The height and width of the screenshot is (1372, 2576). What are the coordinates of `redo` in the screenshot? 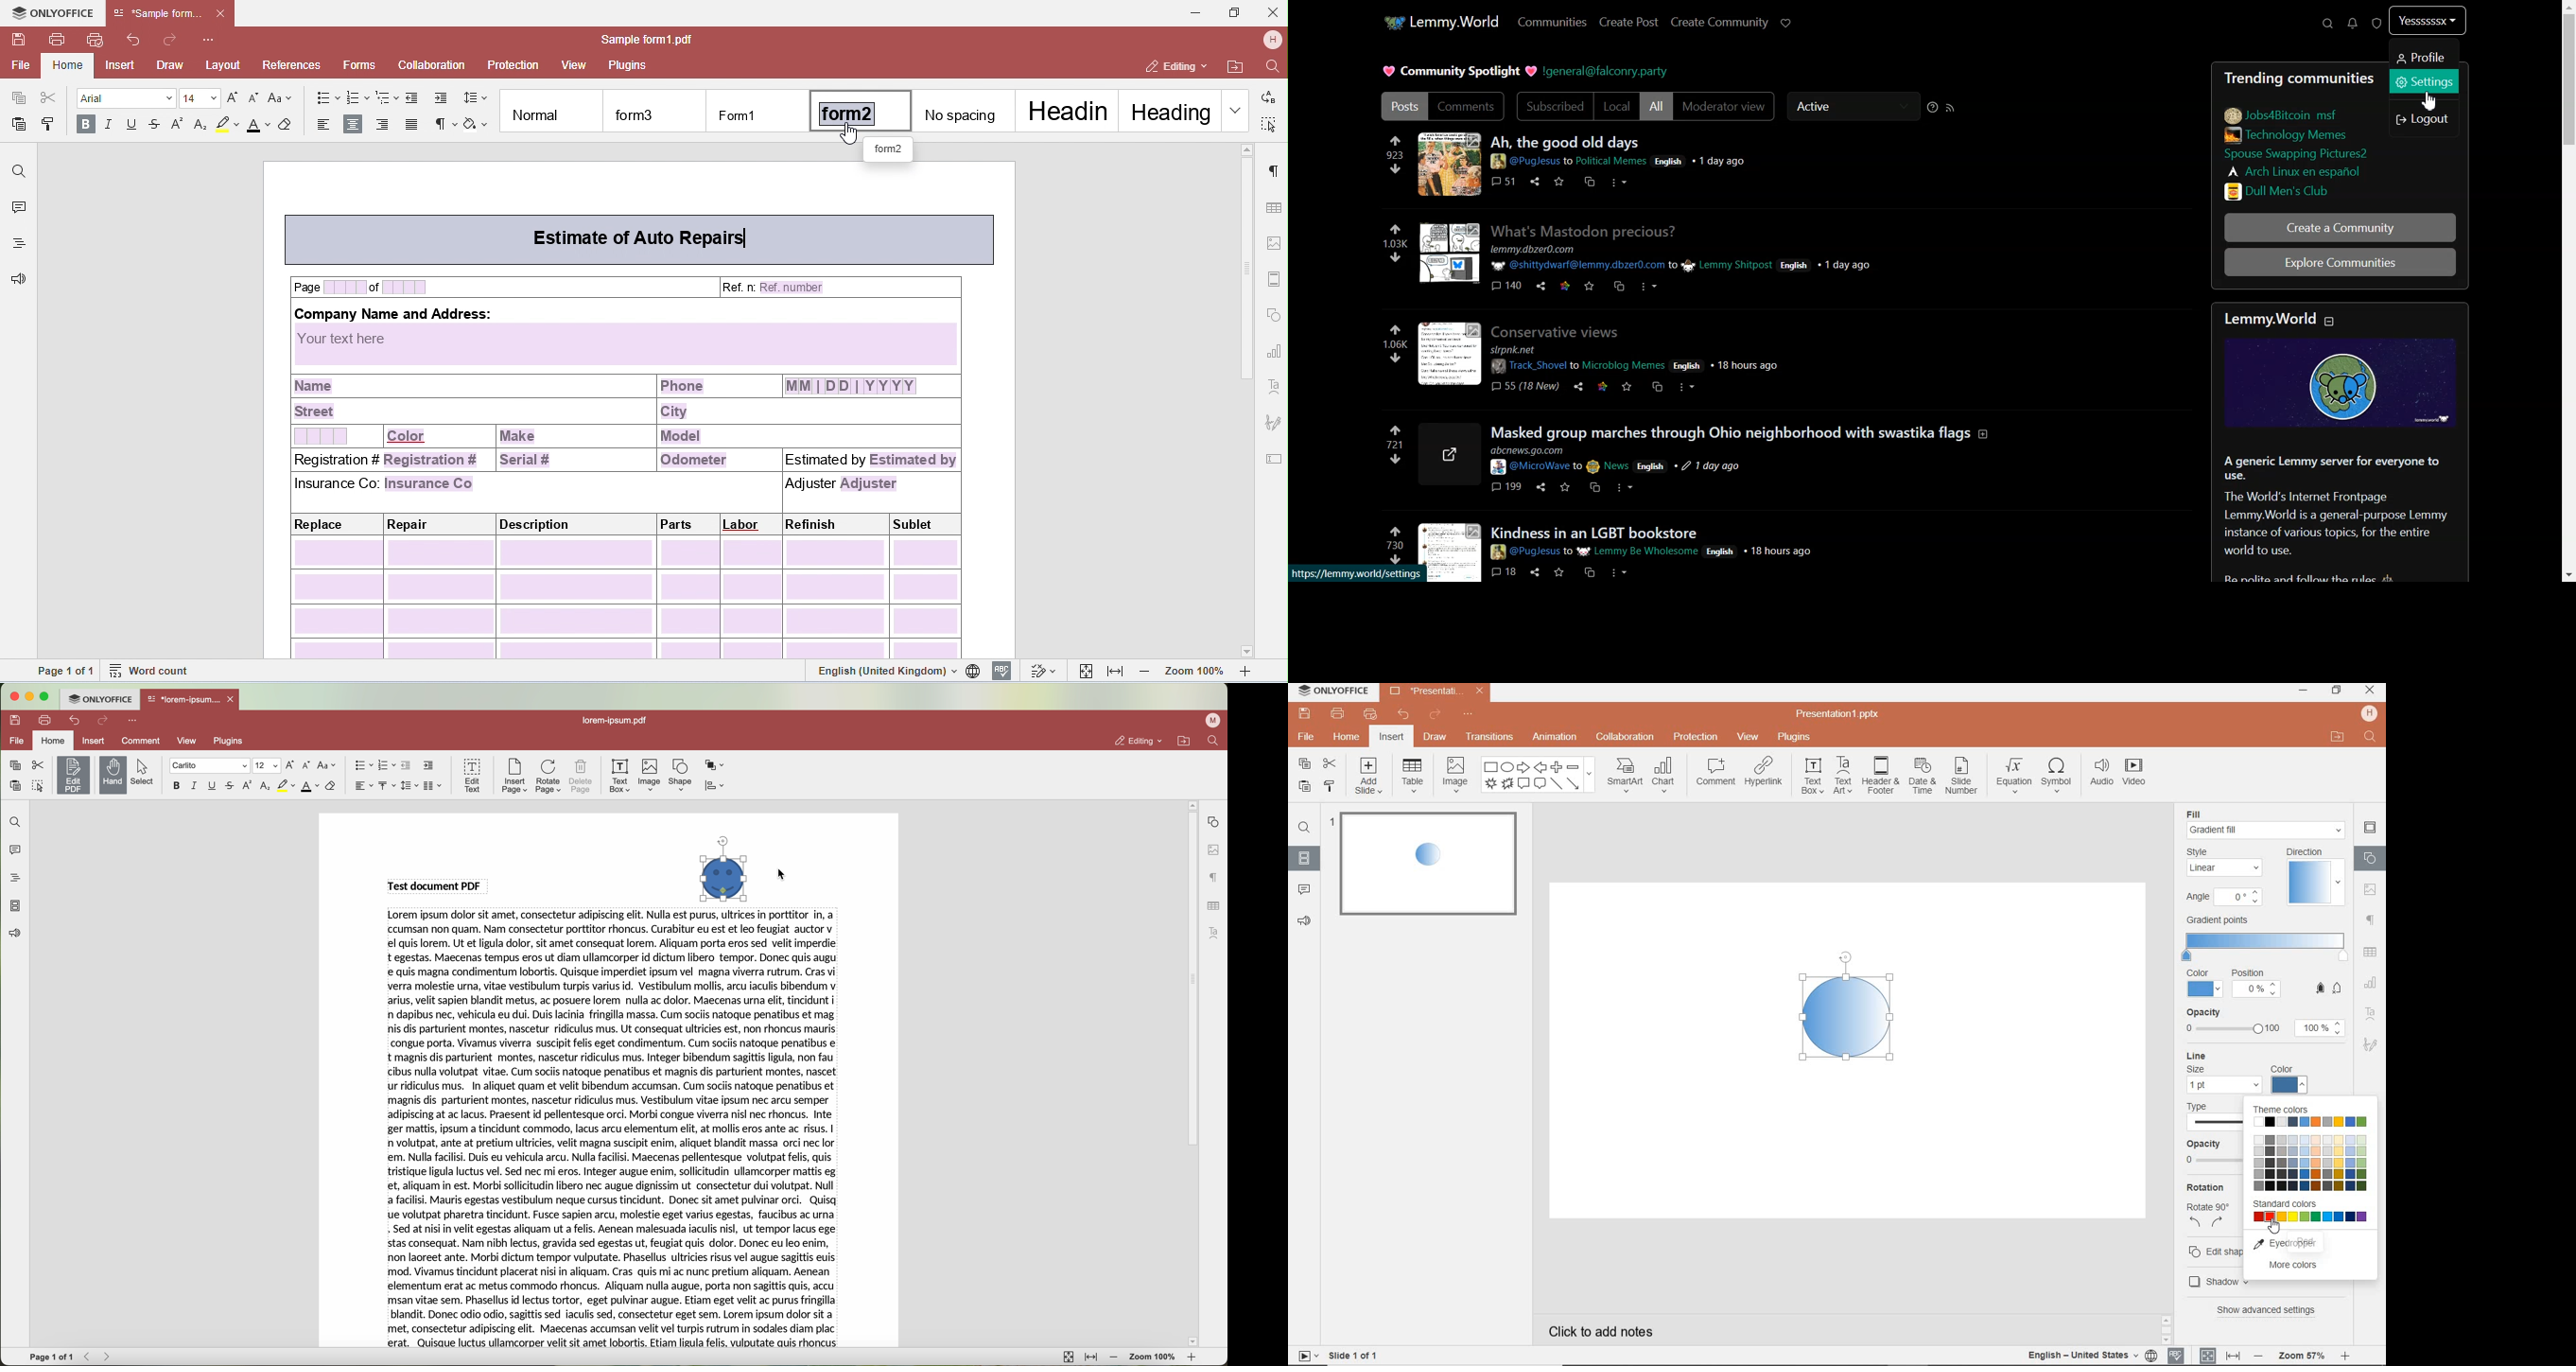 It's located at (104, 721).